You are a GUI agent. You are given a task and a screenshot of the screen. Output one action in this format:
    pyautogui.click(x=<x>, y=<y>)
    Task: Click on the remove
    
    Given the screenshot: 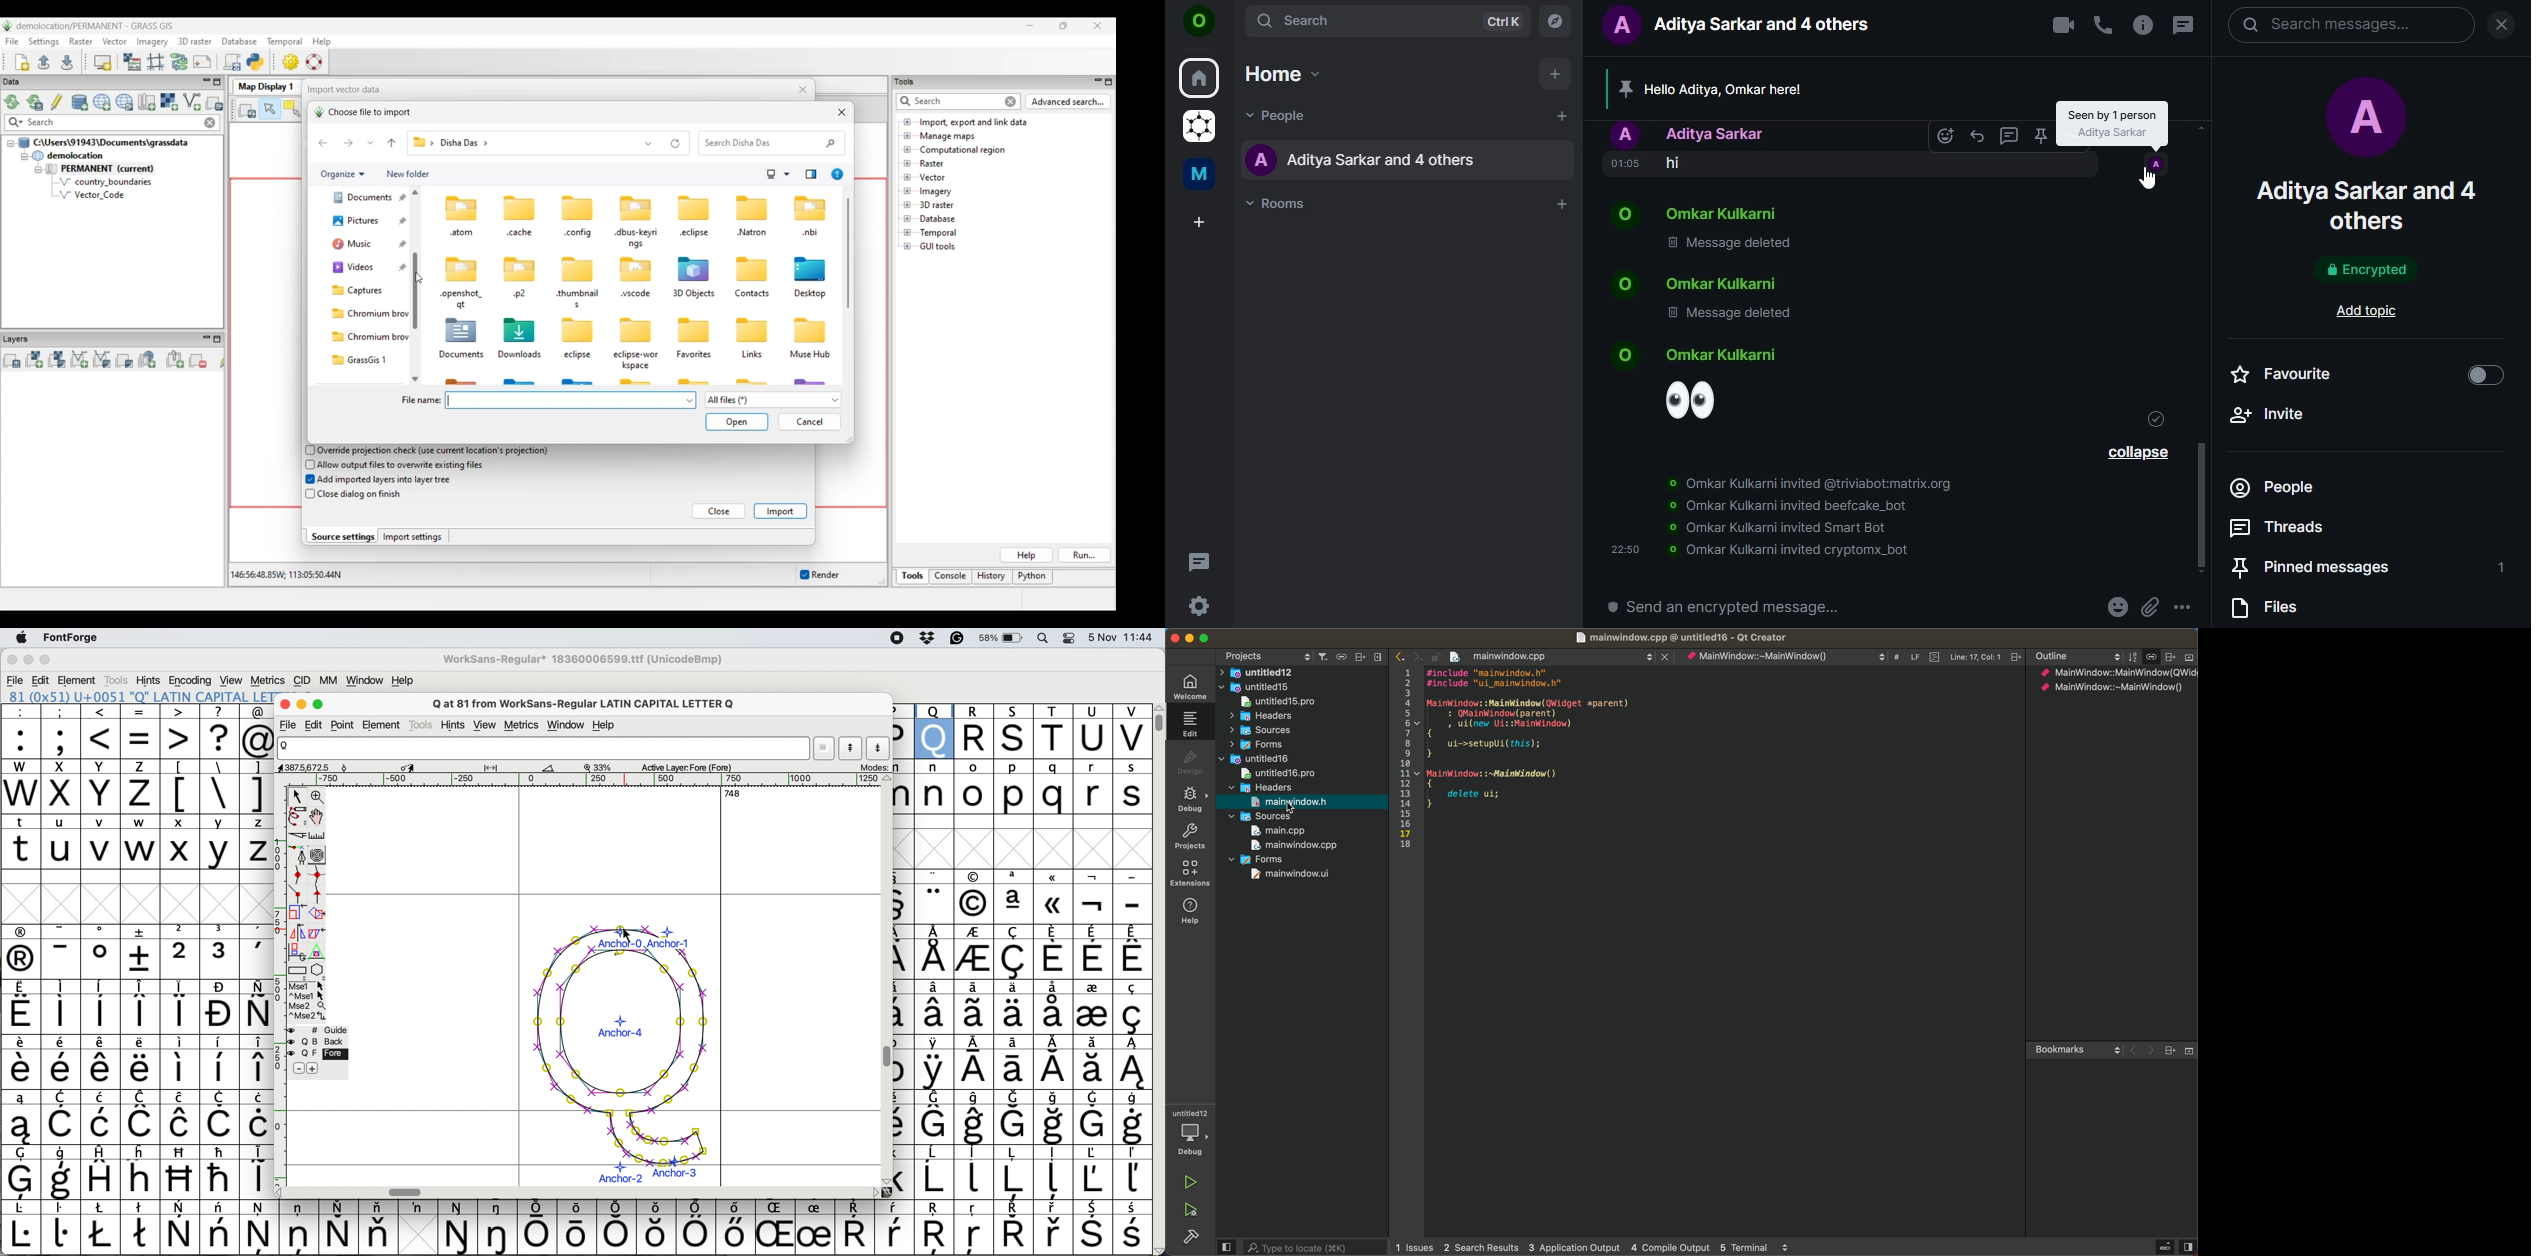 What is the action you would take?
    pyautogui.click(x=297, y=1068)
    